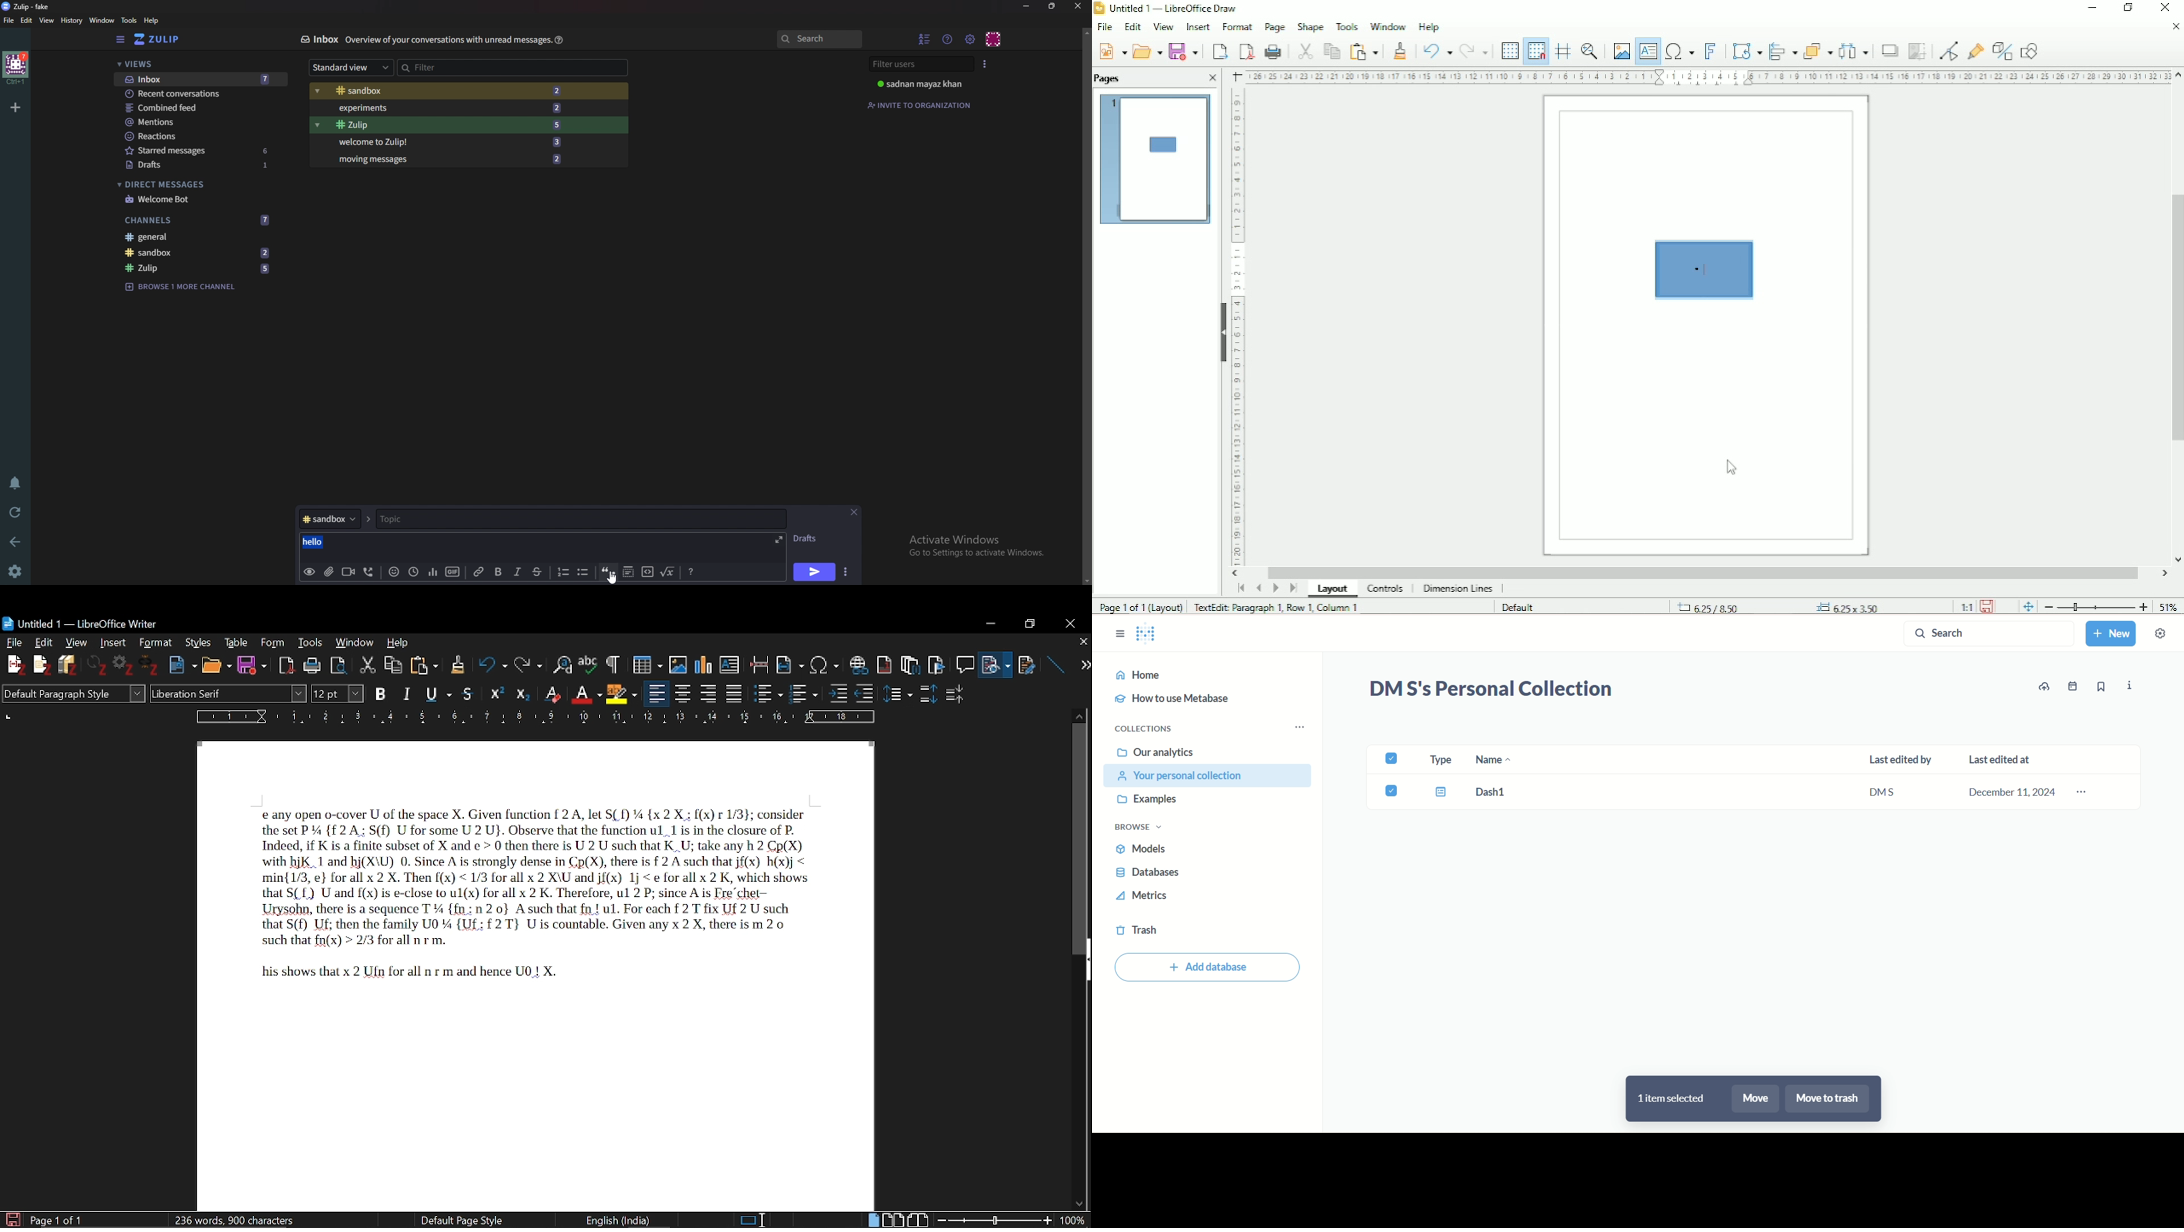 This screenshot has width=2184, height=1232. Describe the element at coordinates (96, 622) in the screenshot. I see `Untitled - LibreOffice Writer` at that location.